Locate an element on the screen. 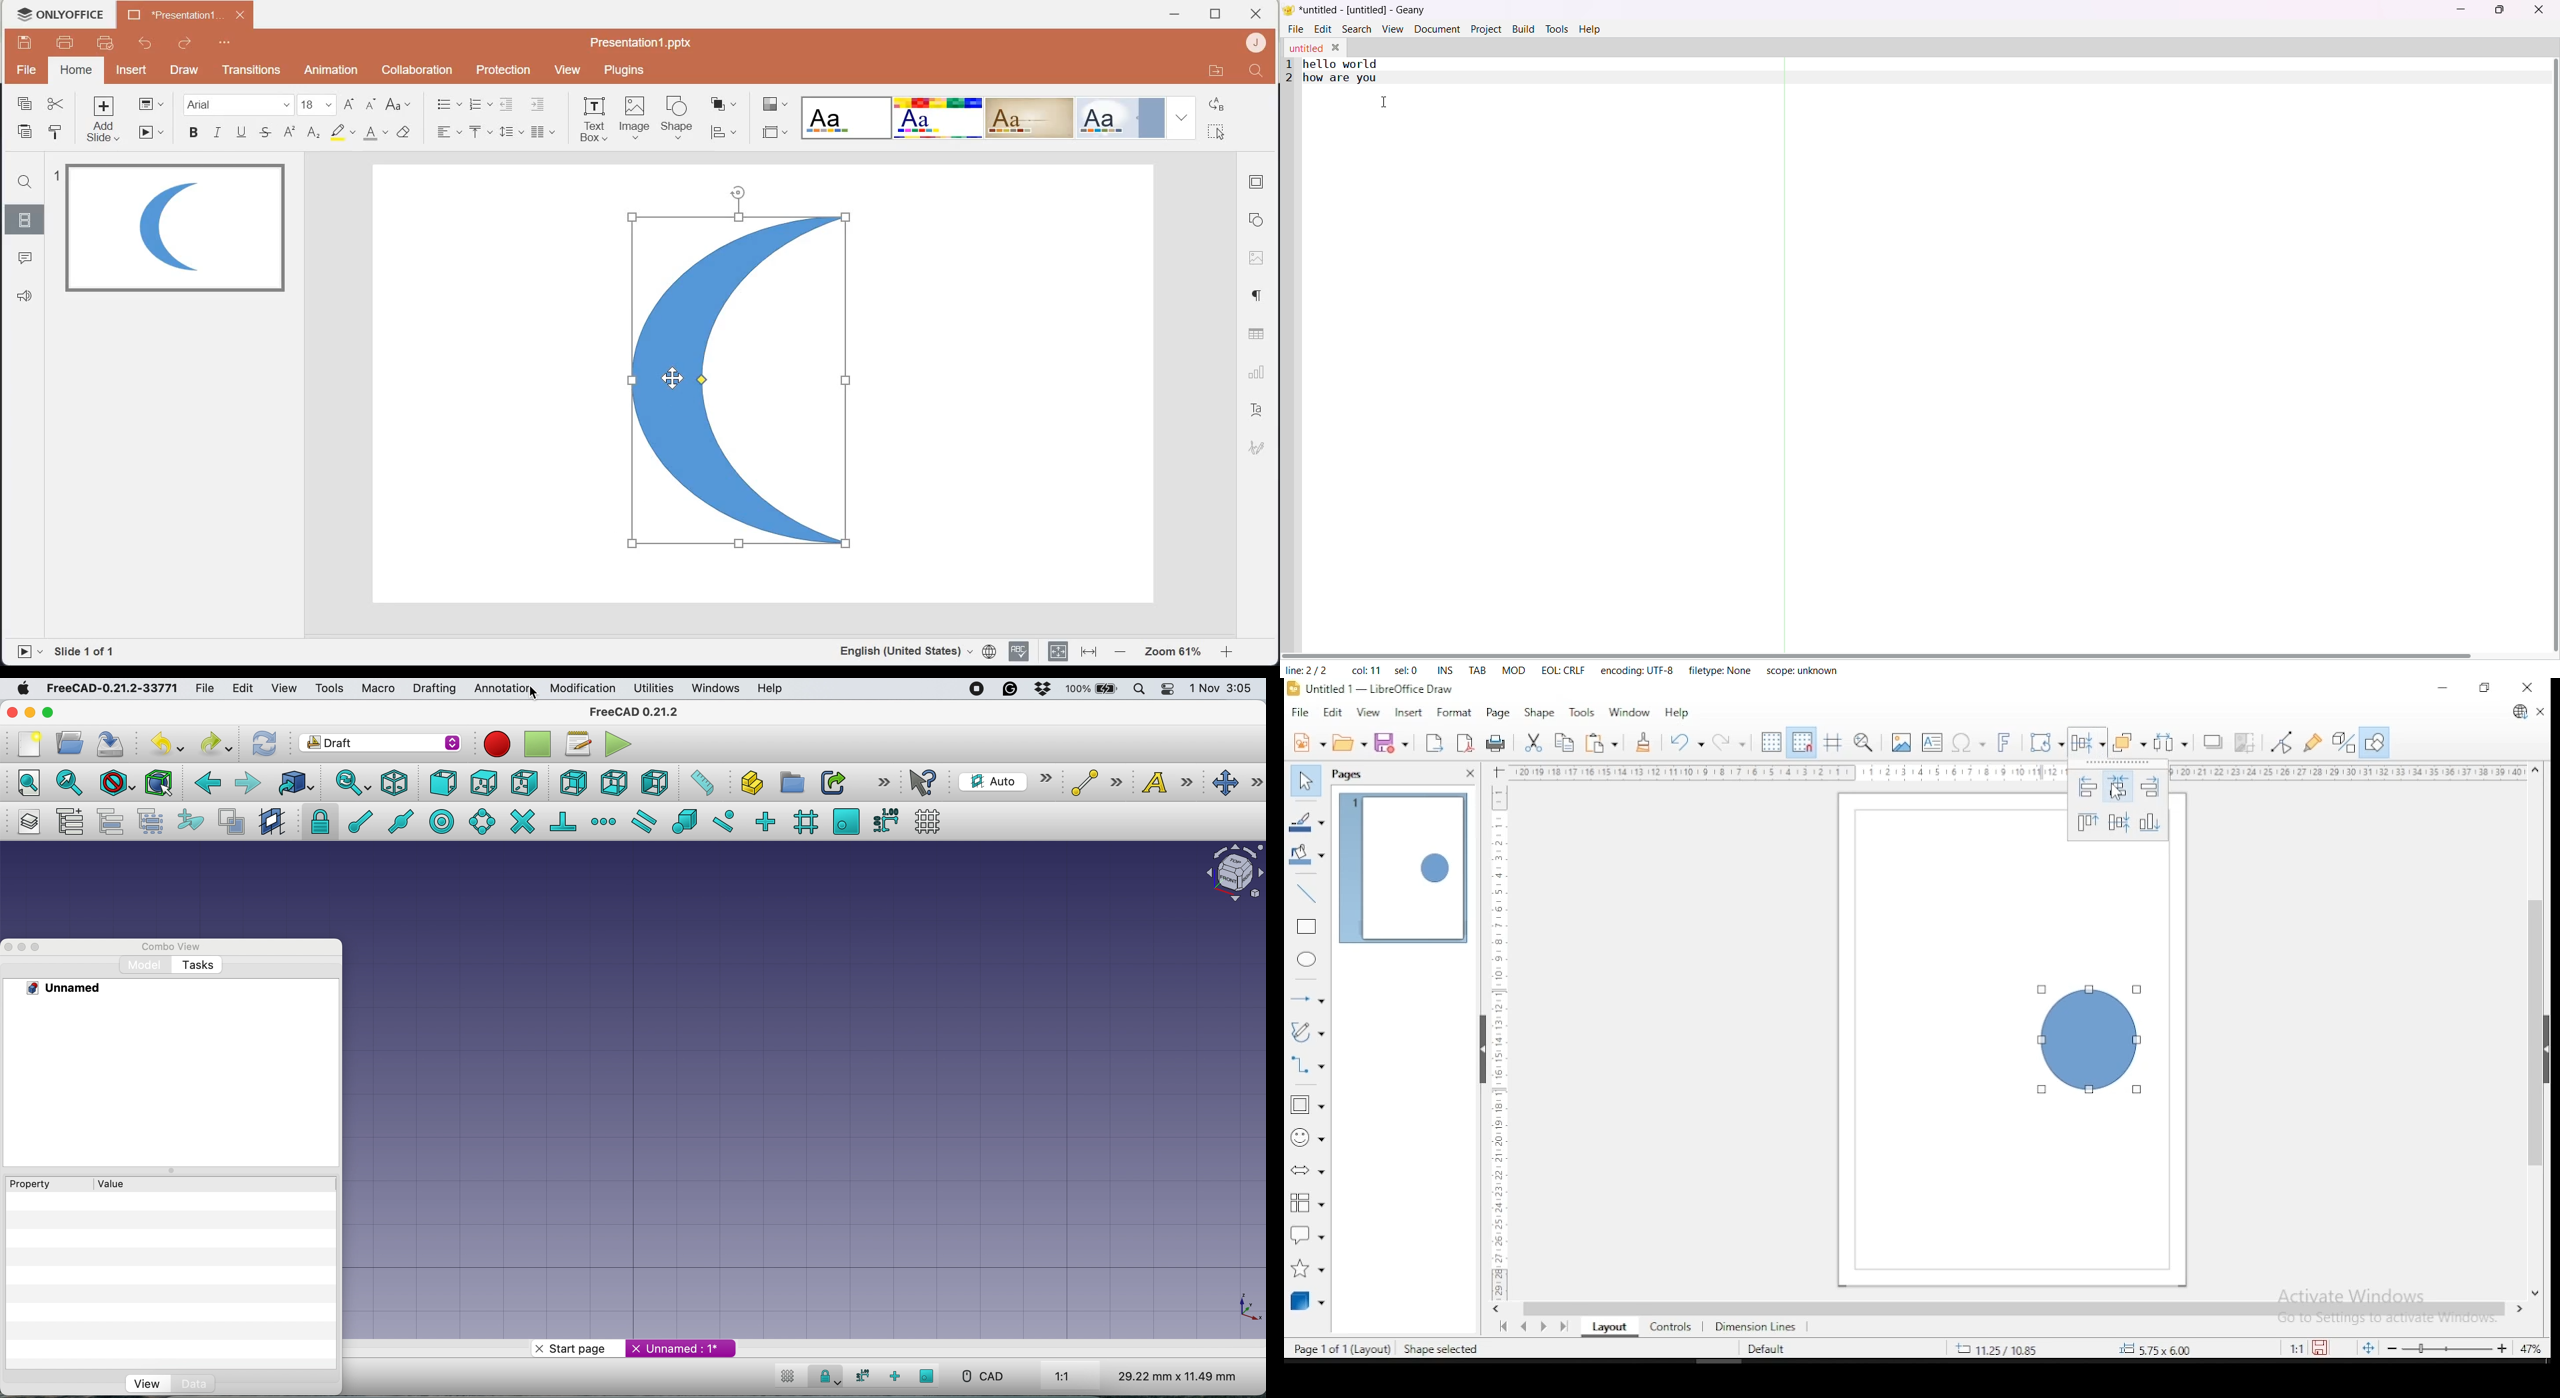  Image is located at coordinates (635, 117).